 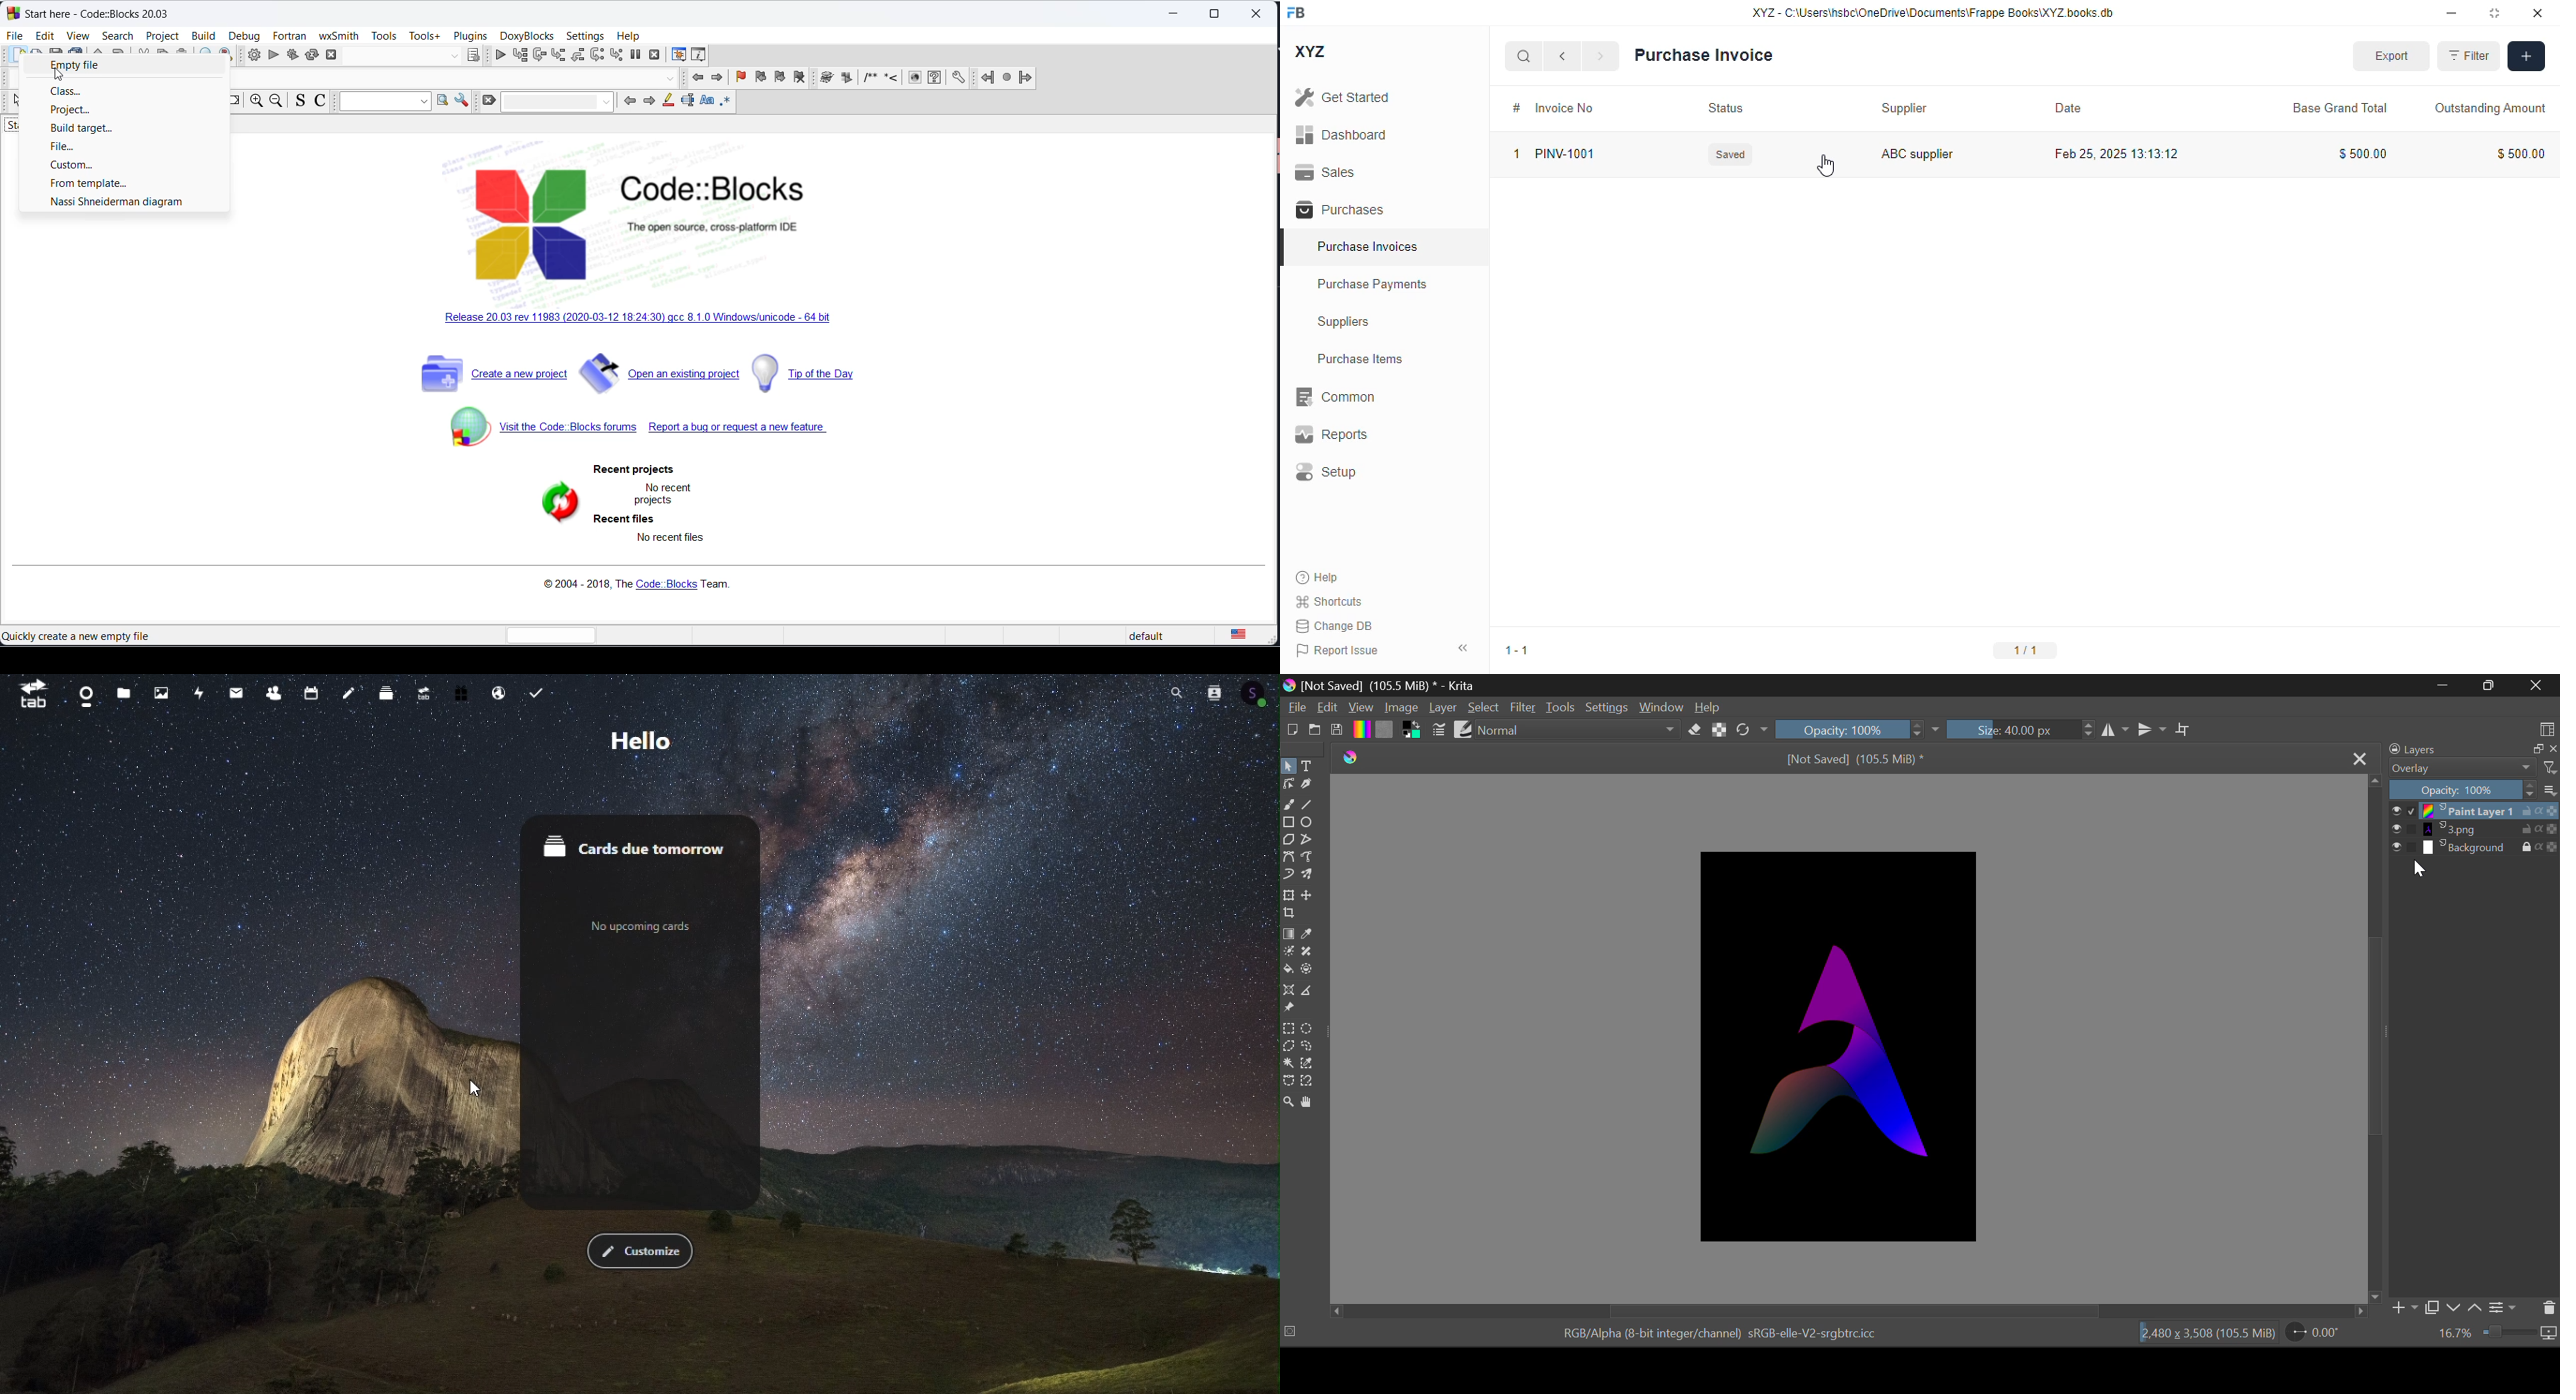 I want to click on ABC supplier, so click(x=1917, y=154).